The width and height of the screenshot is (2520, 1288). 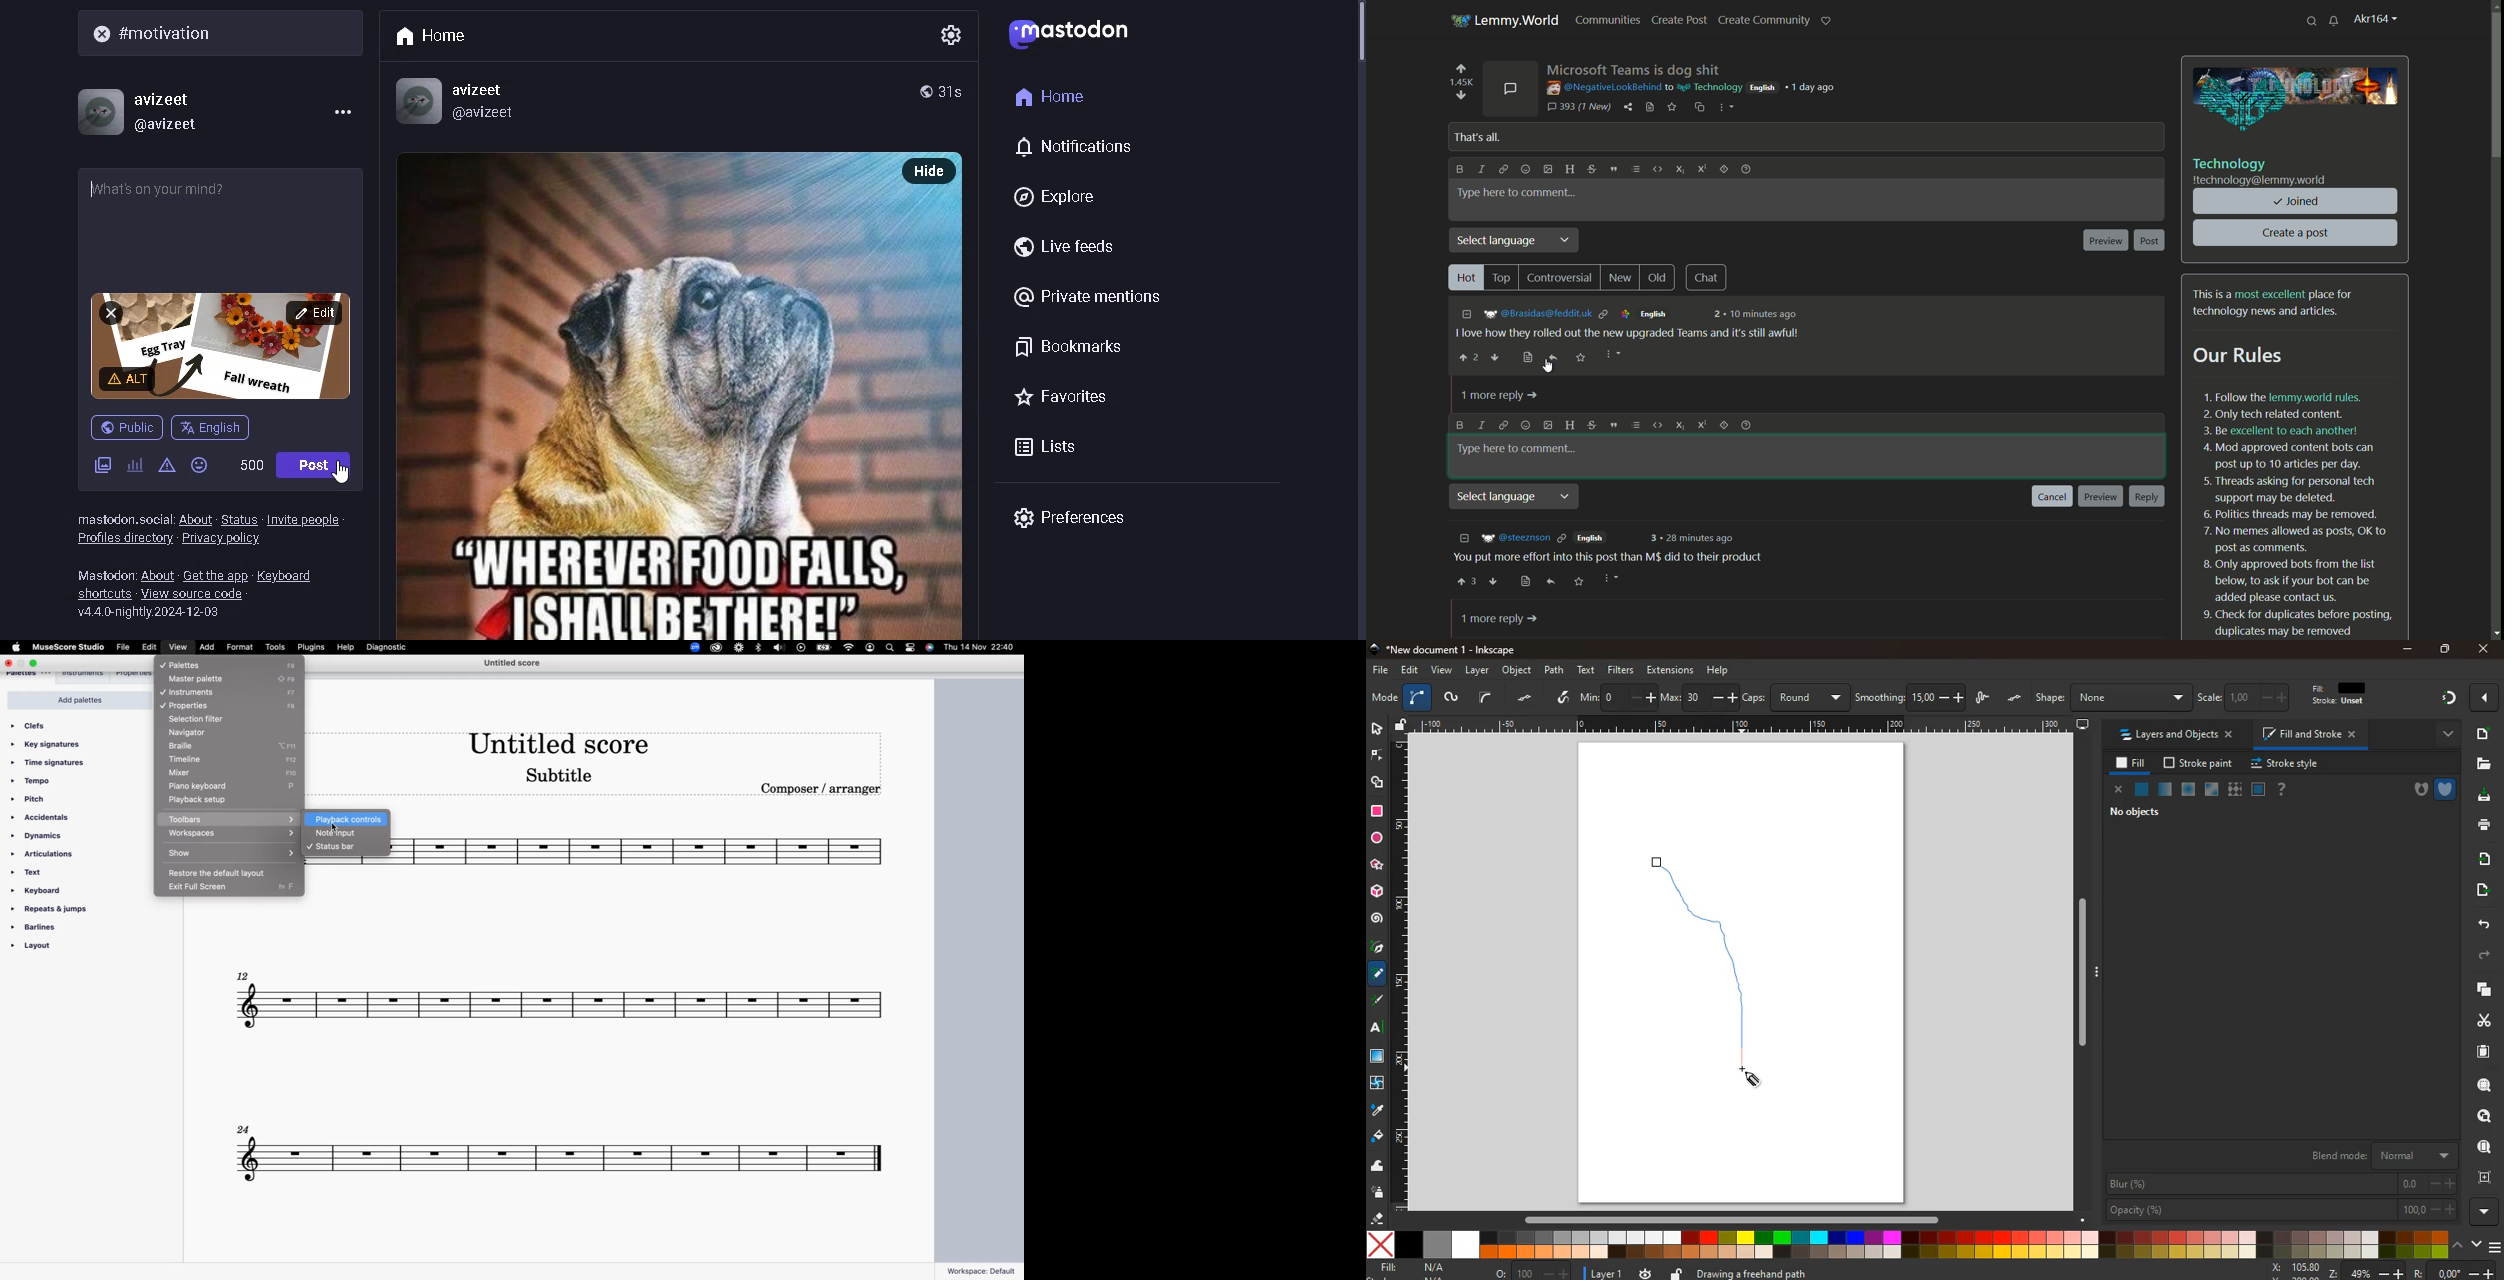 I want to click on share, so click(x=1629, y=107).